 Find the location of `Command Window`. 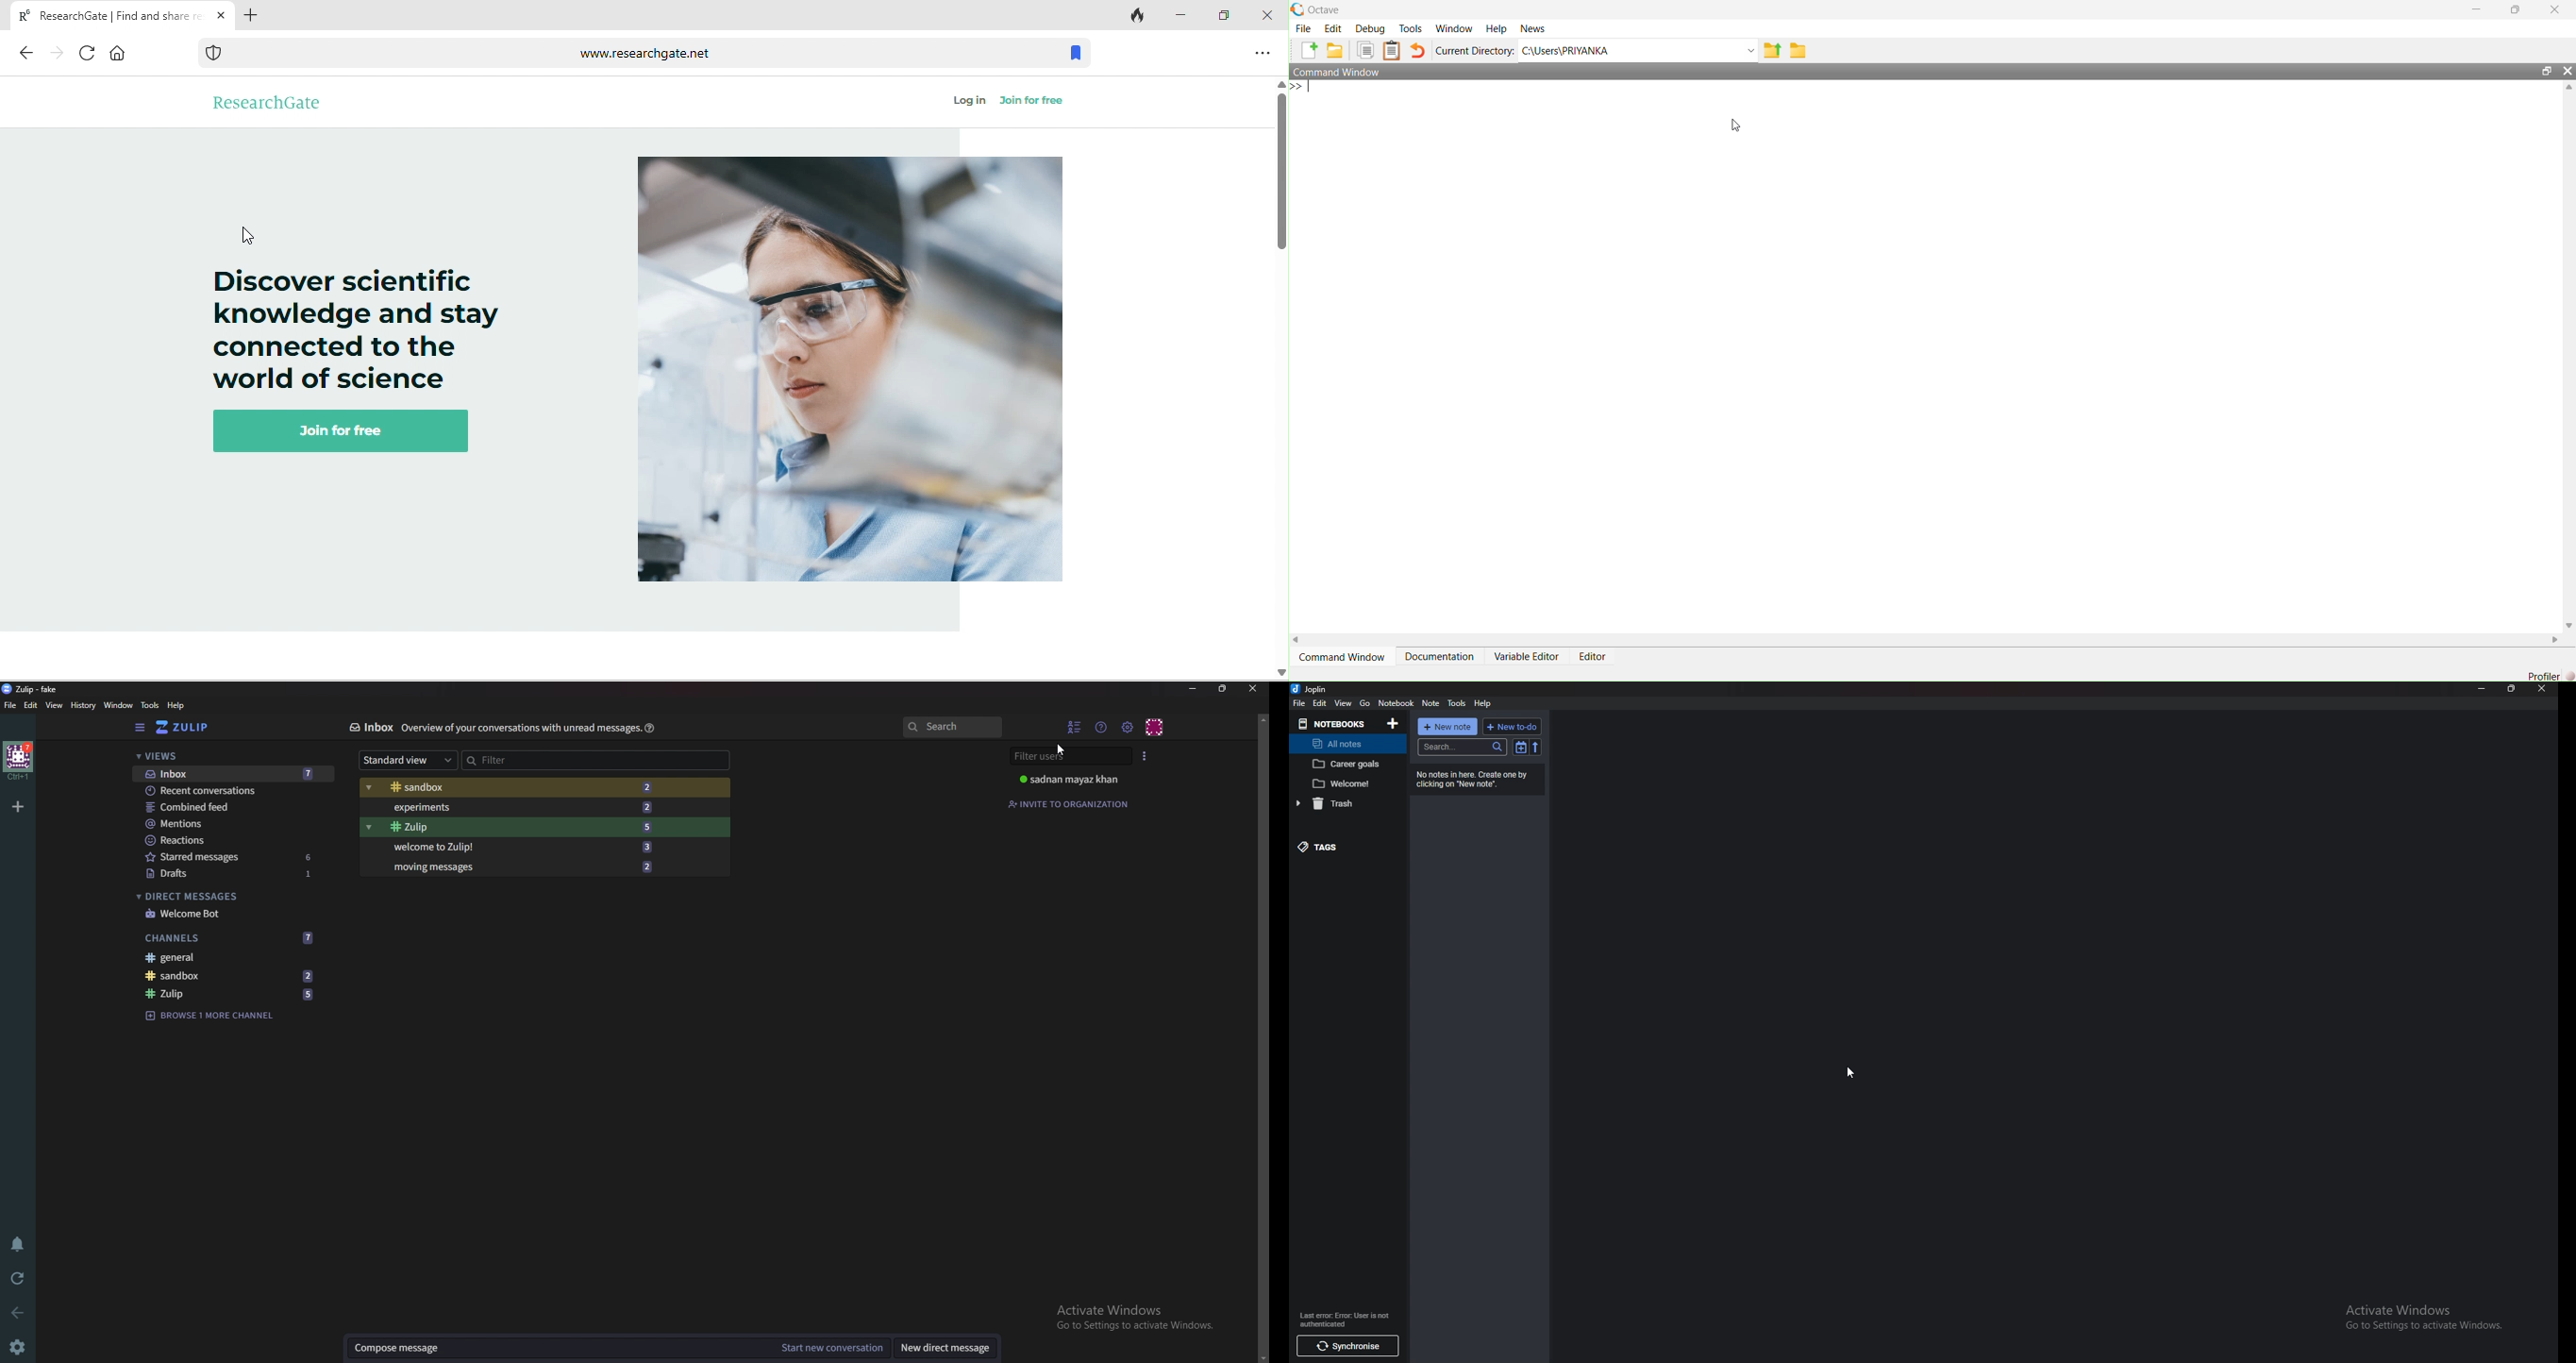

Command Window is located at coordinates (1341, 72).